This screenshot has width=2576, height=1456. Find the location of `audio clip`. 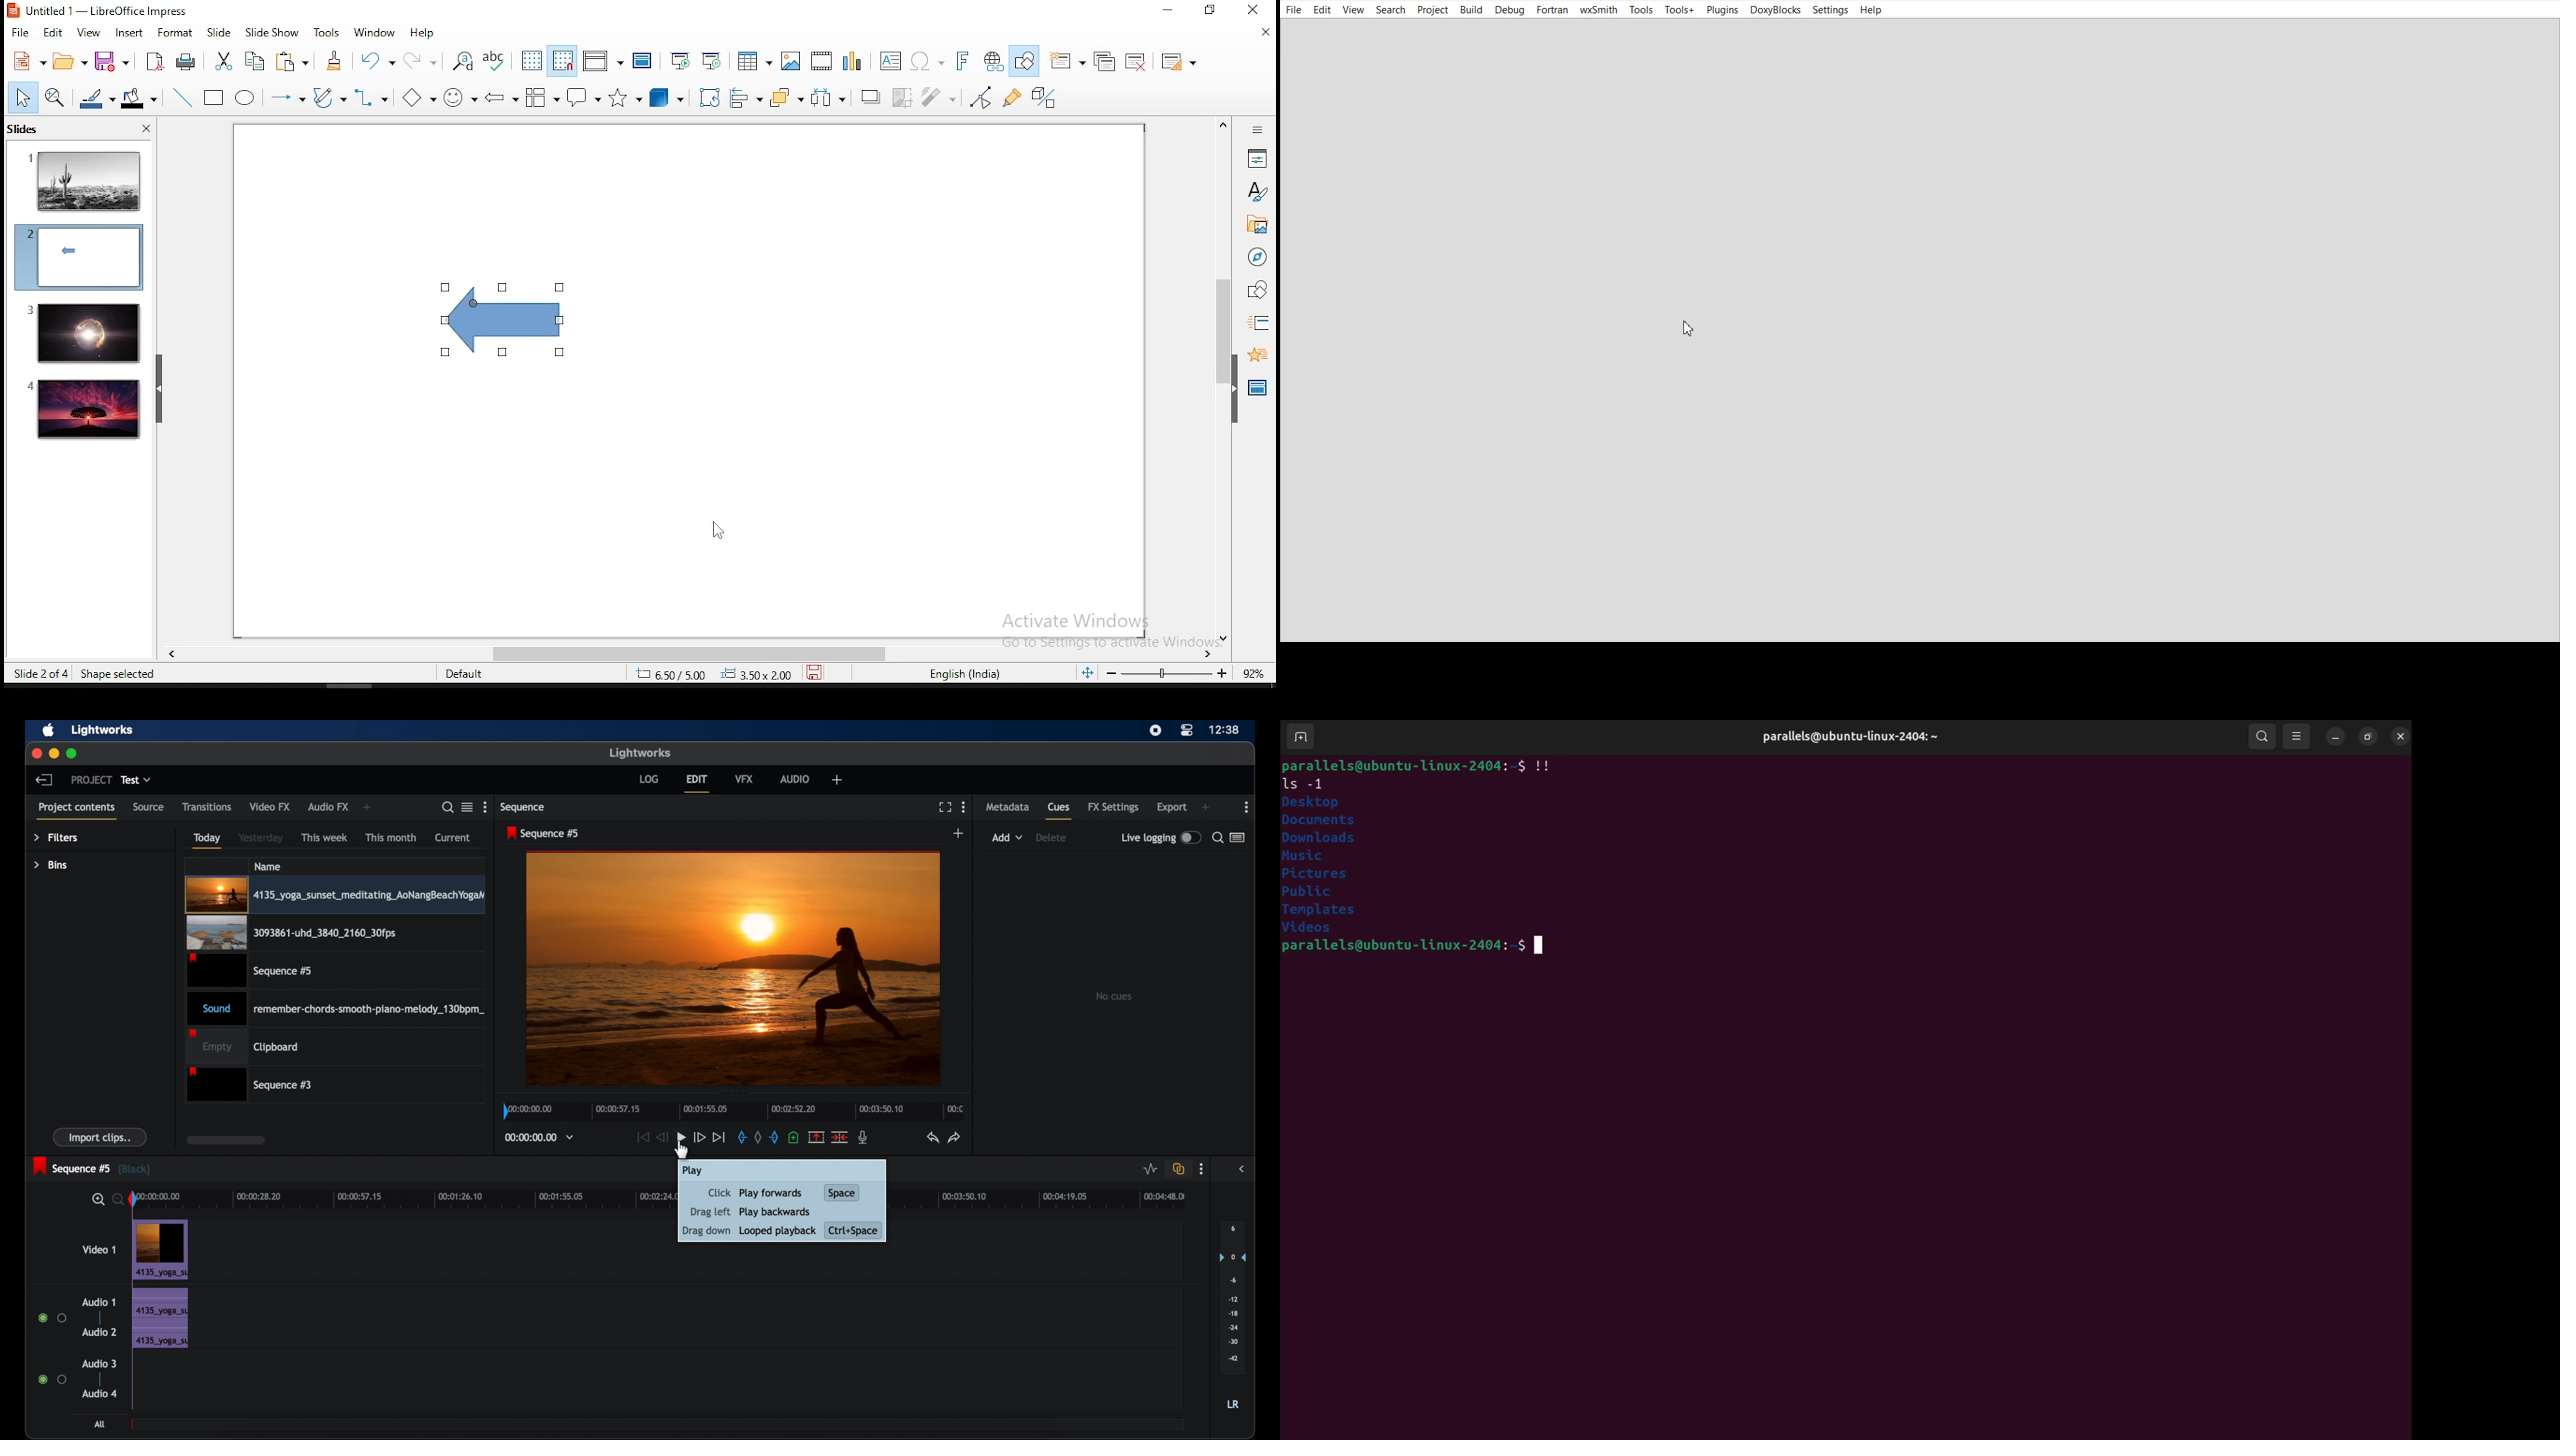

audio clip is located at coordinates (161, 1337).